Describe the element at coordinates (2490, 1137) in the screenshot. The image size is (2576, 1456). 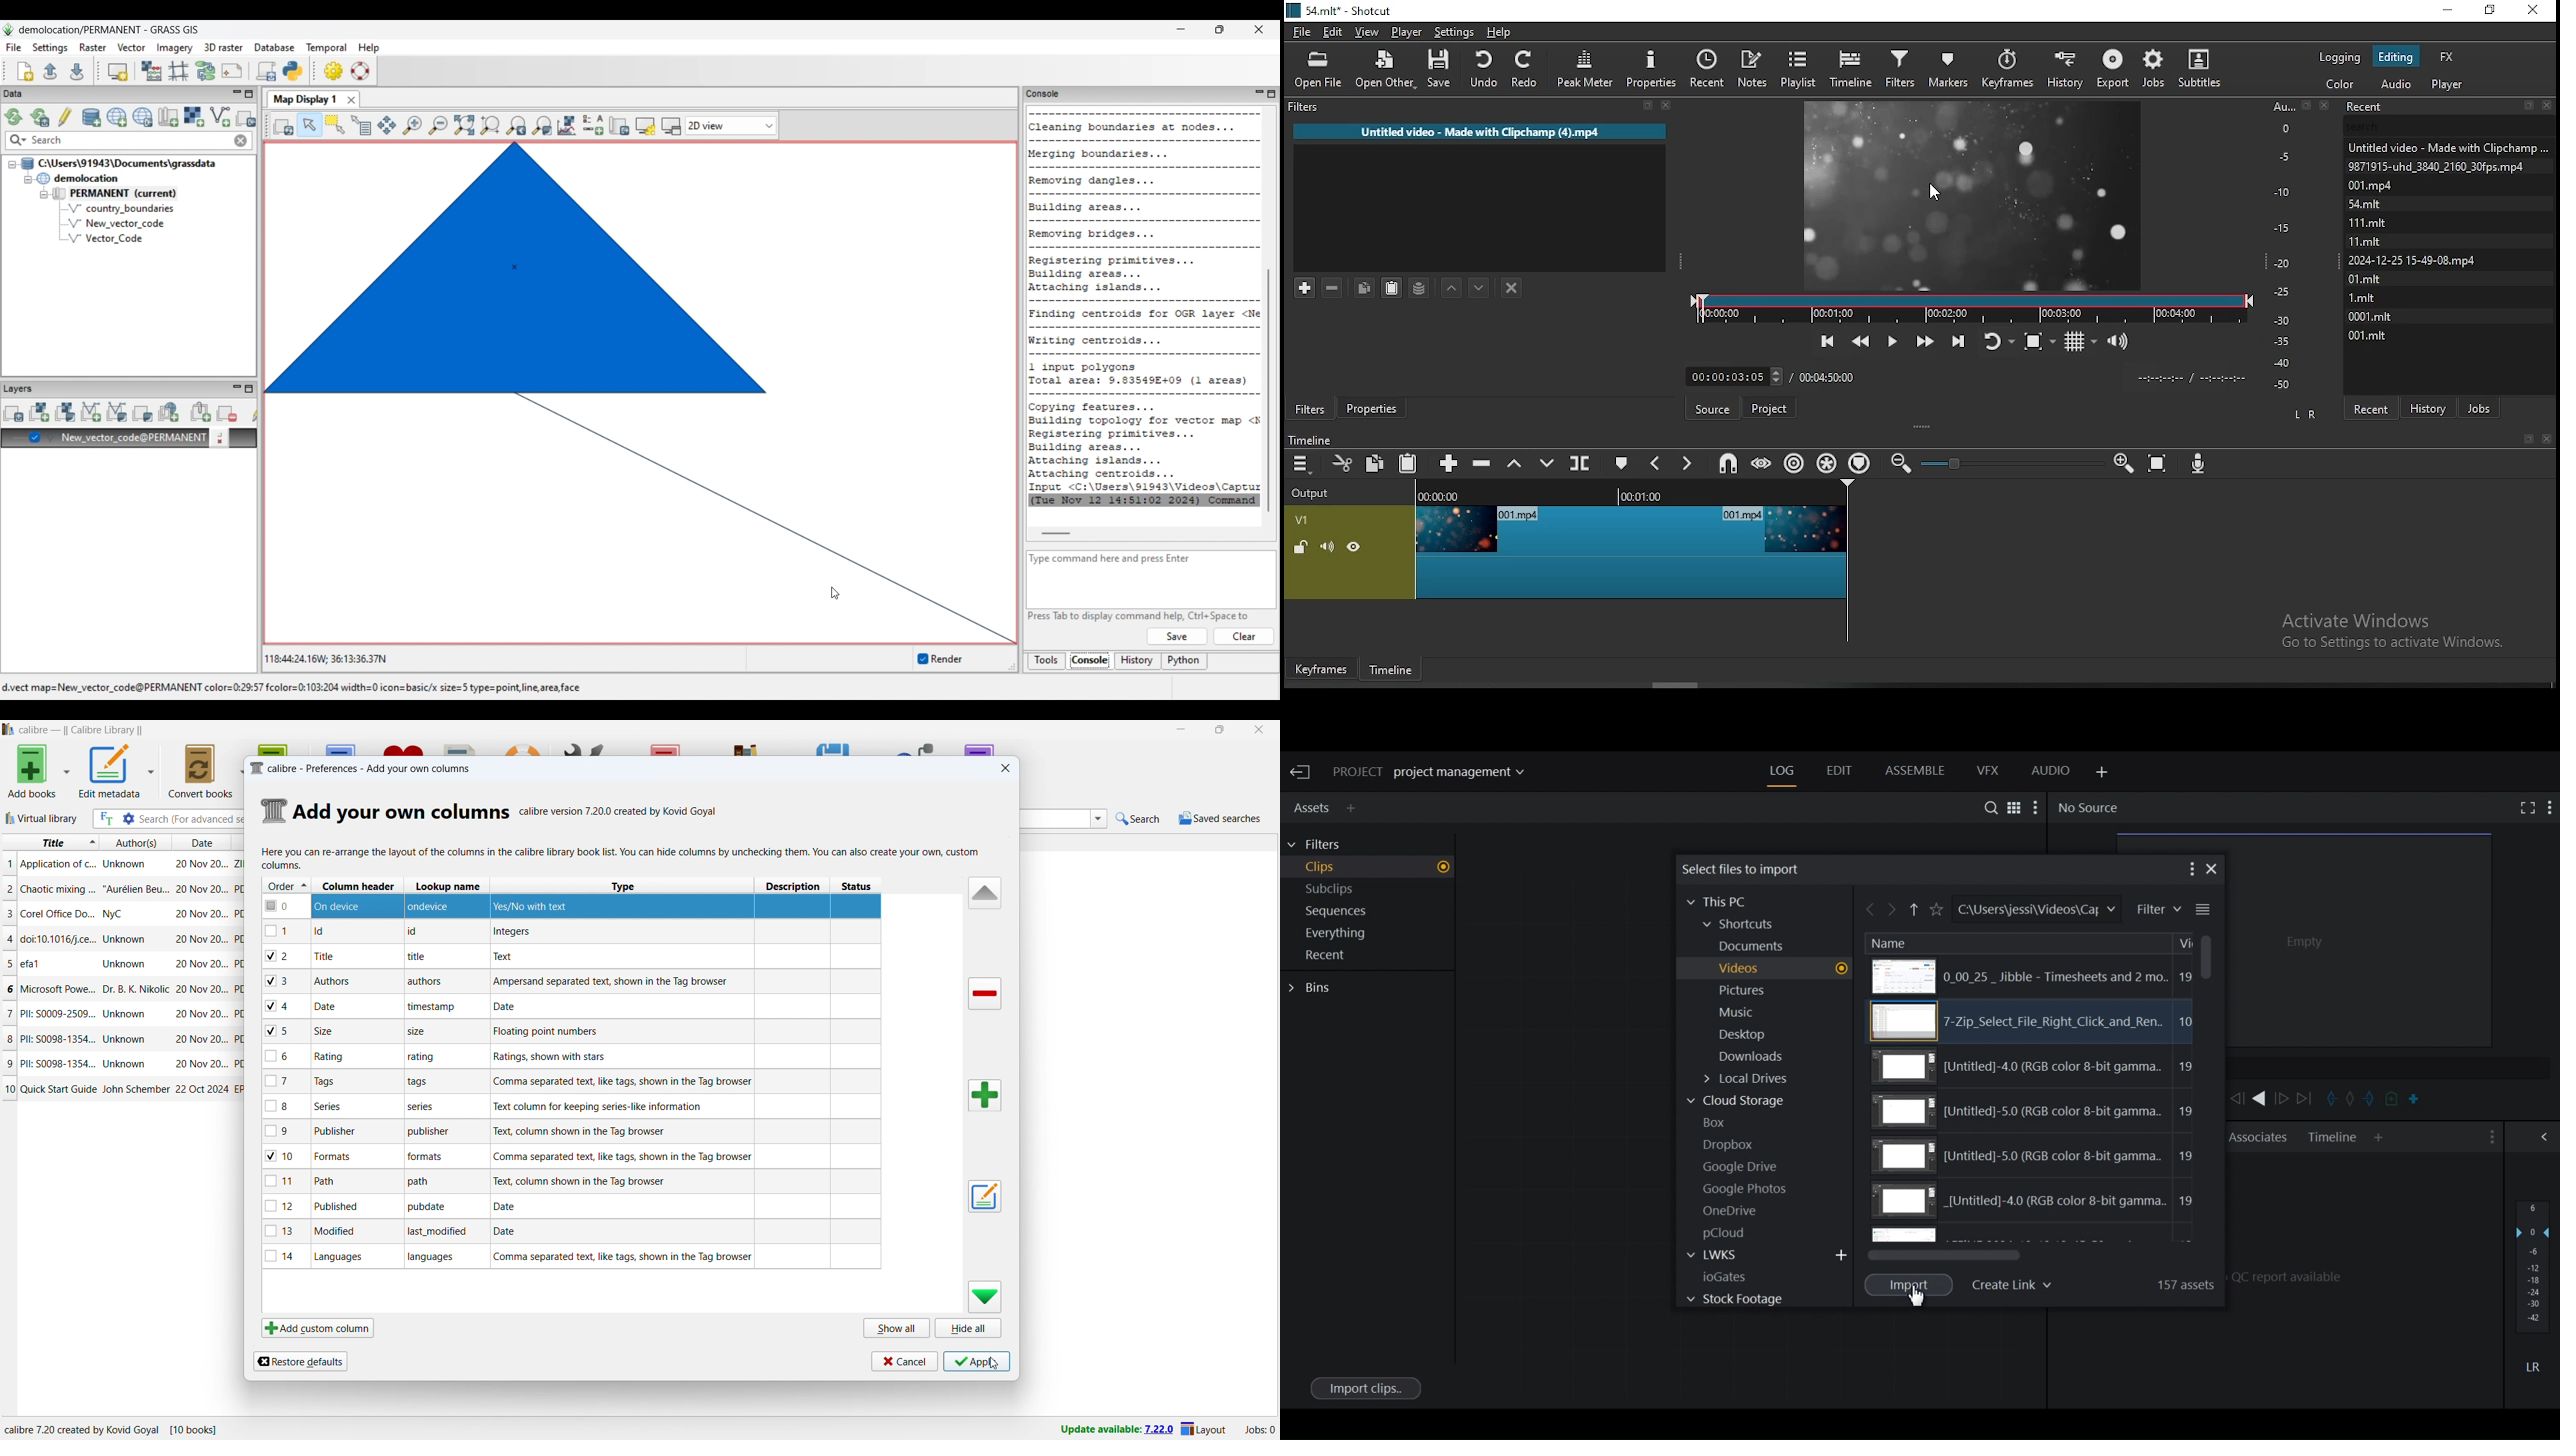
I see `Show settings menu` at that location.